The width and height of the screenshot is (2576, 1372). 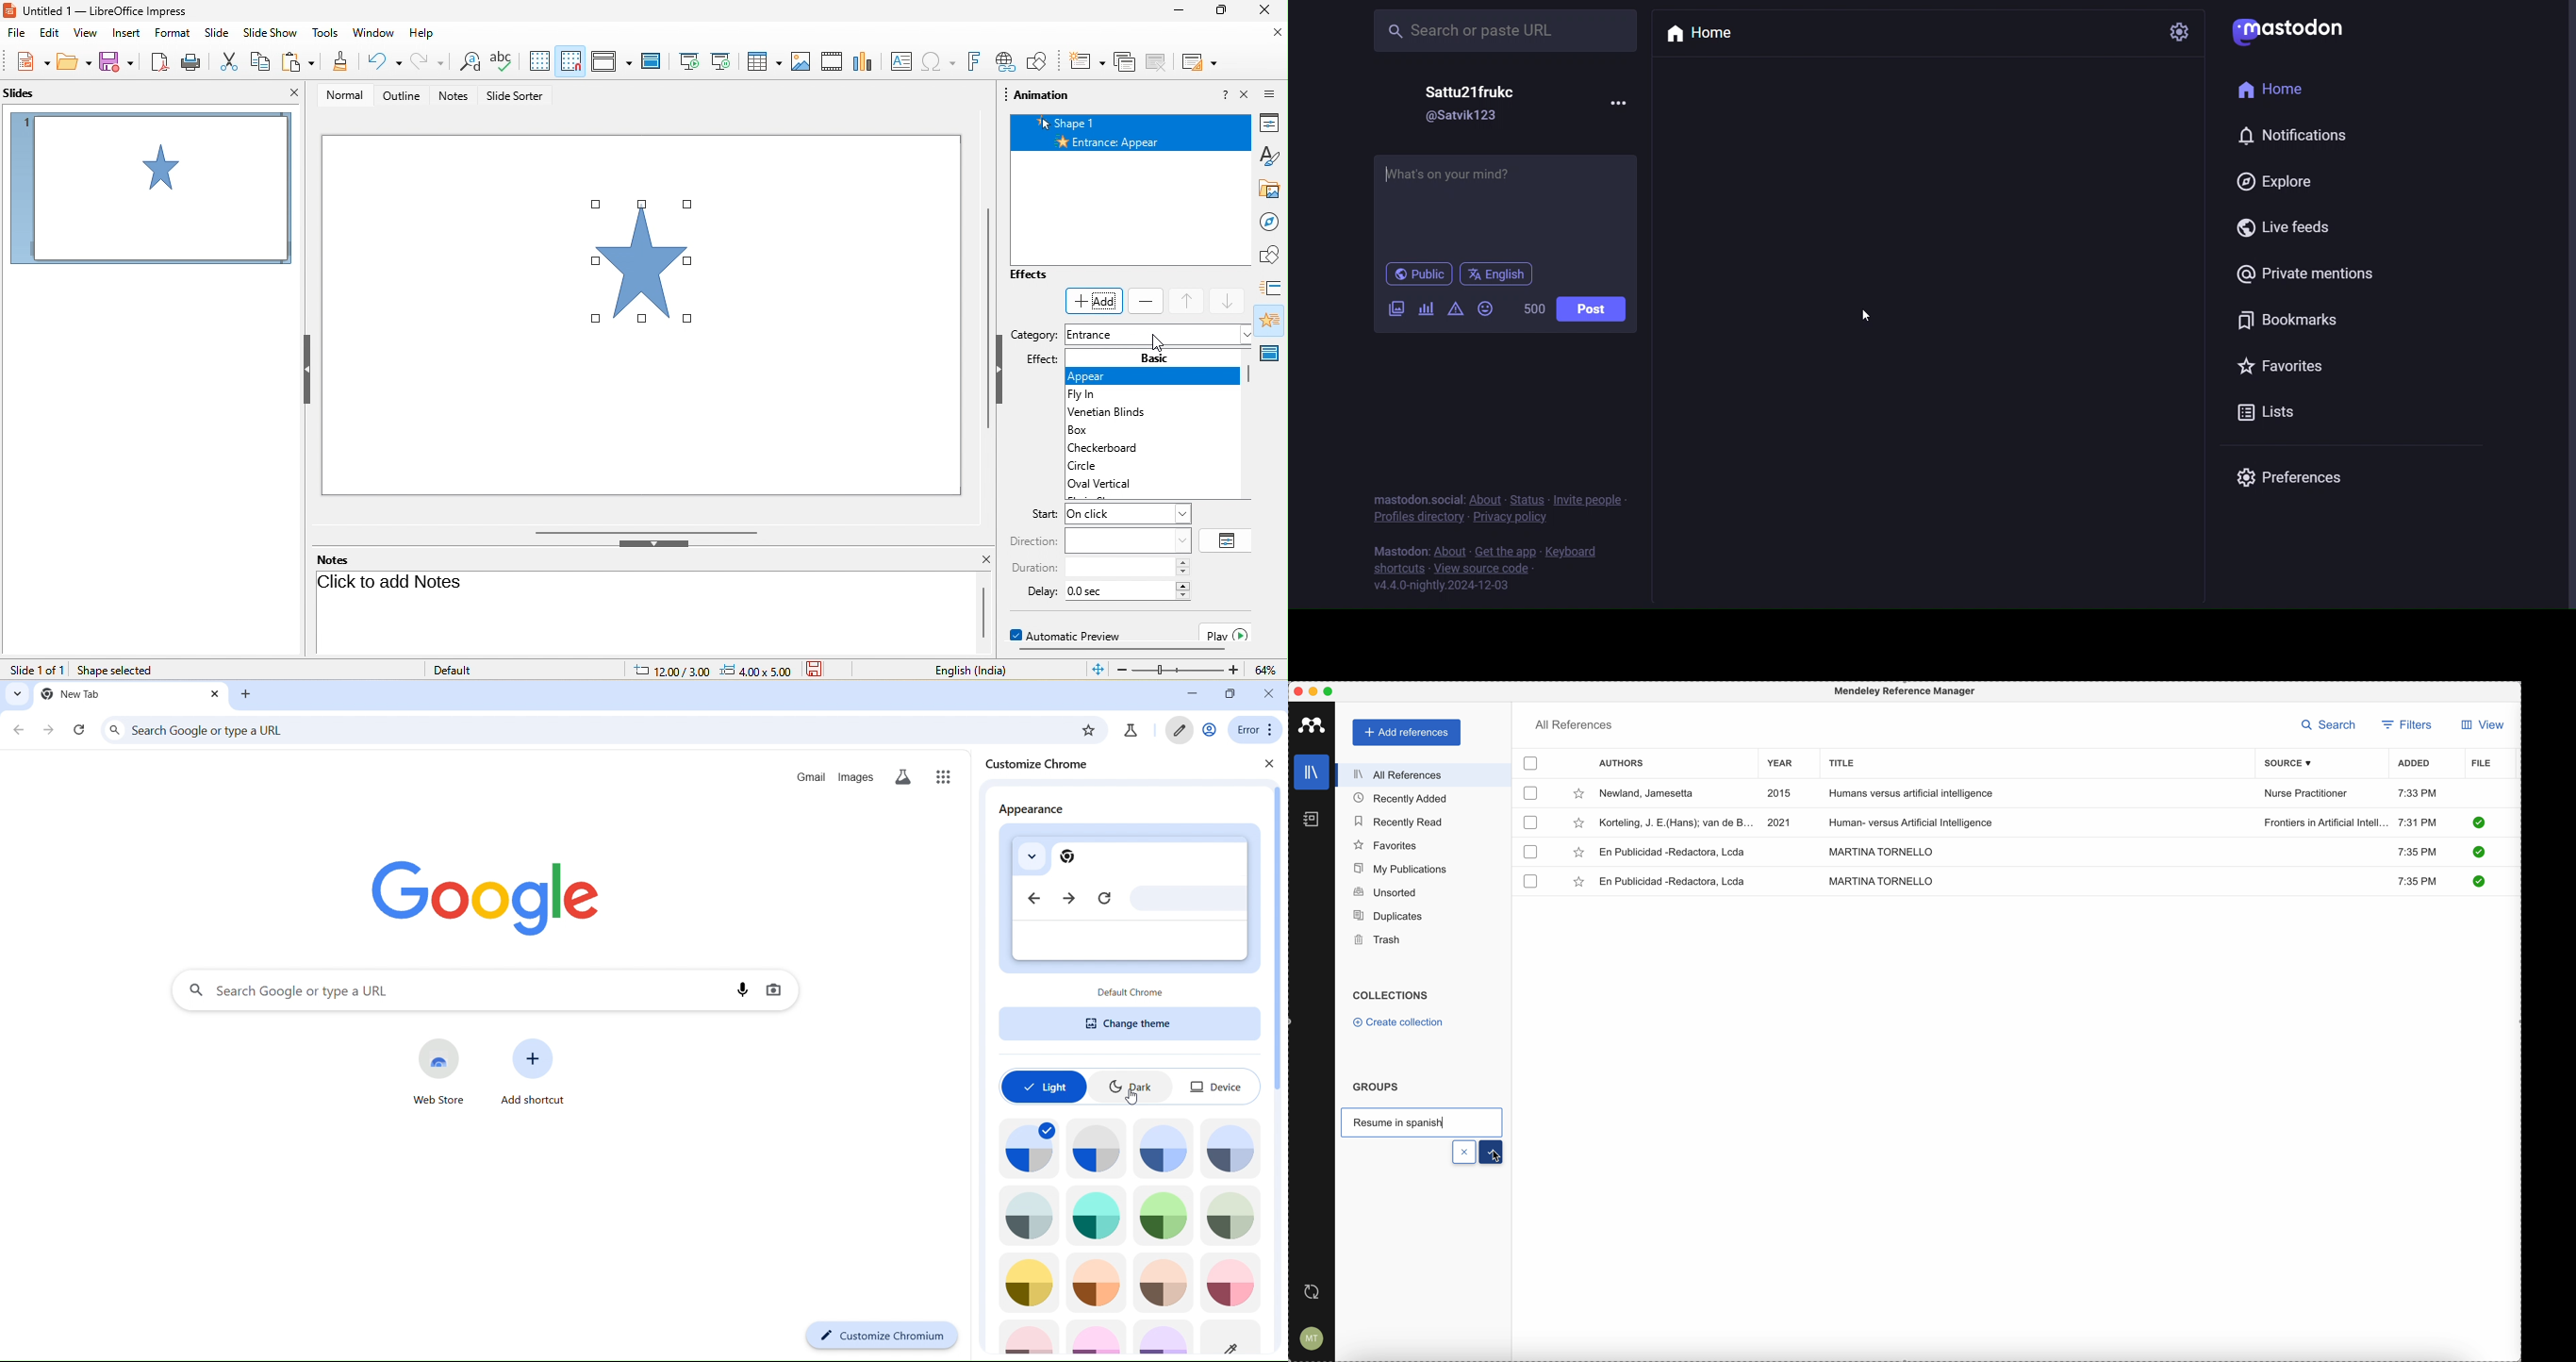 What do you see at coordinates (2297, 31) in the screenshot?
I see `mastodon` at bounding box center [2297, 31].